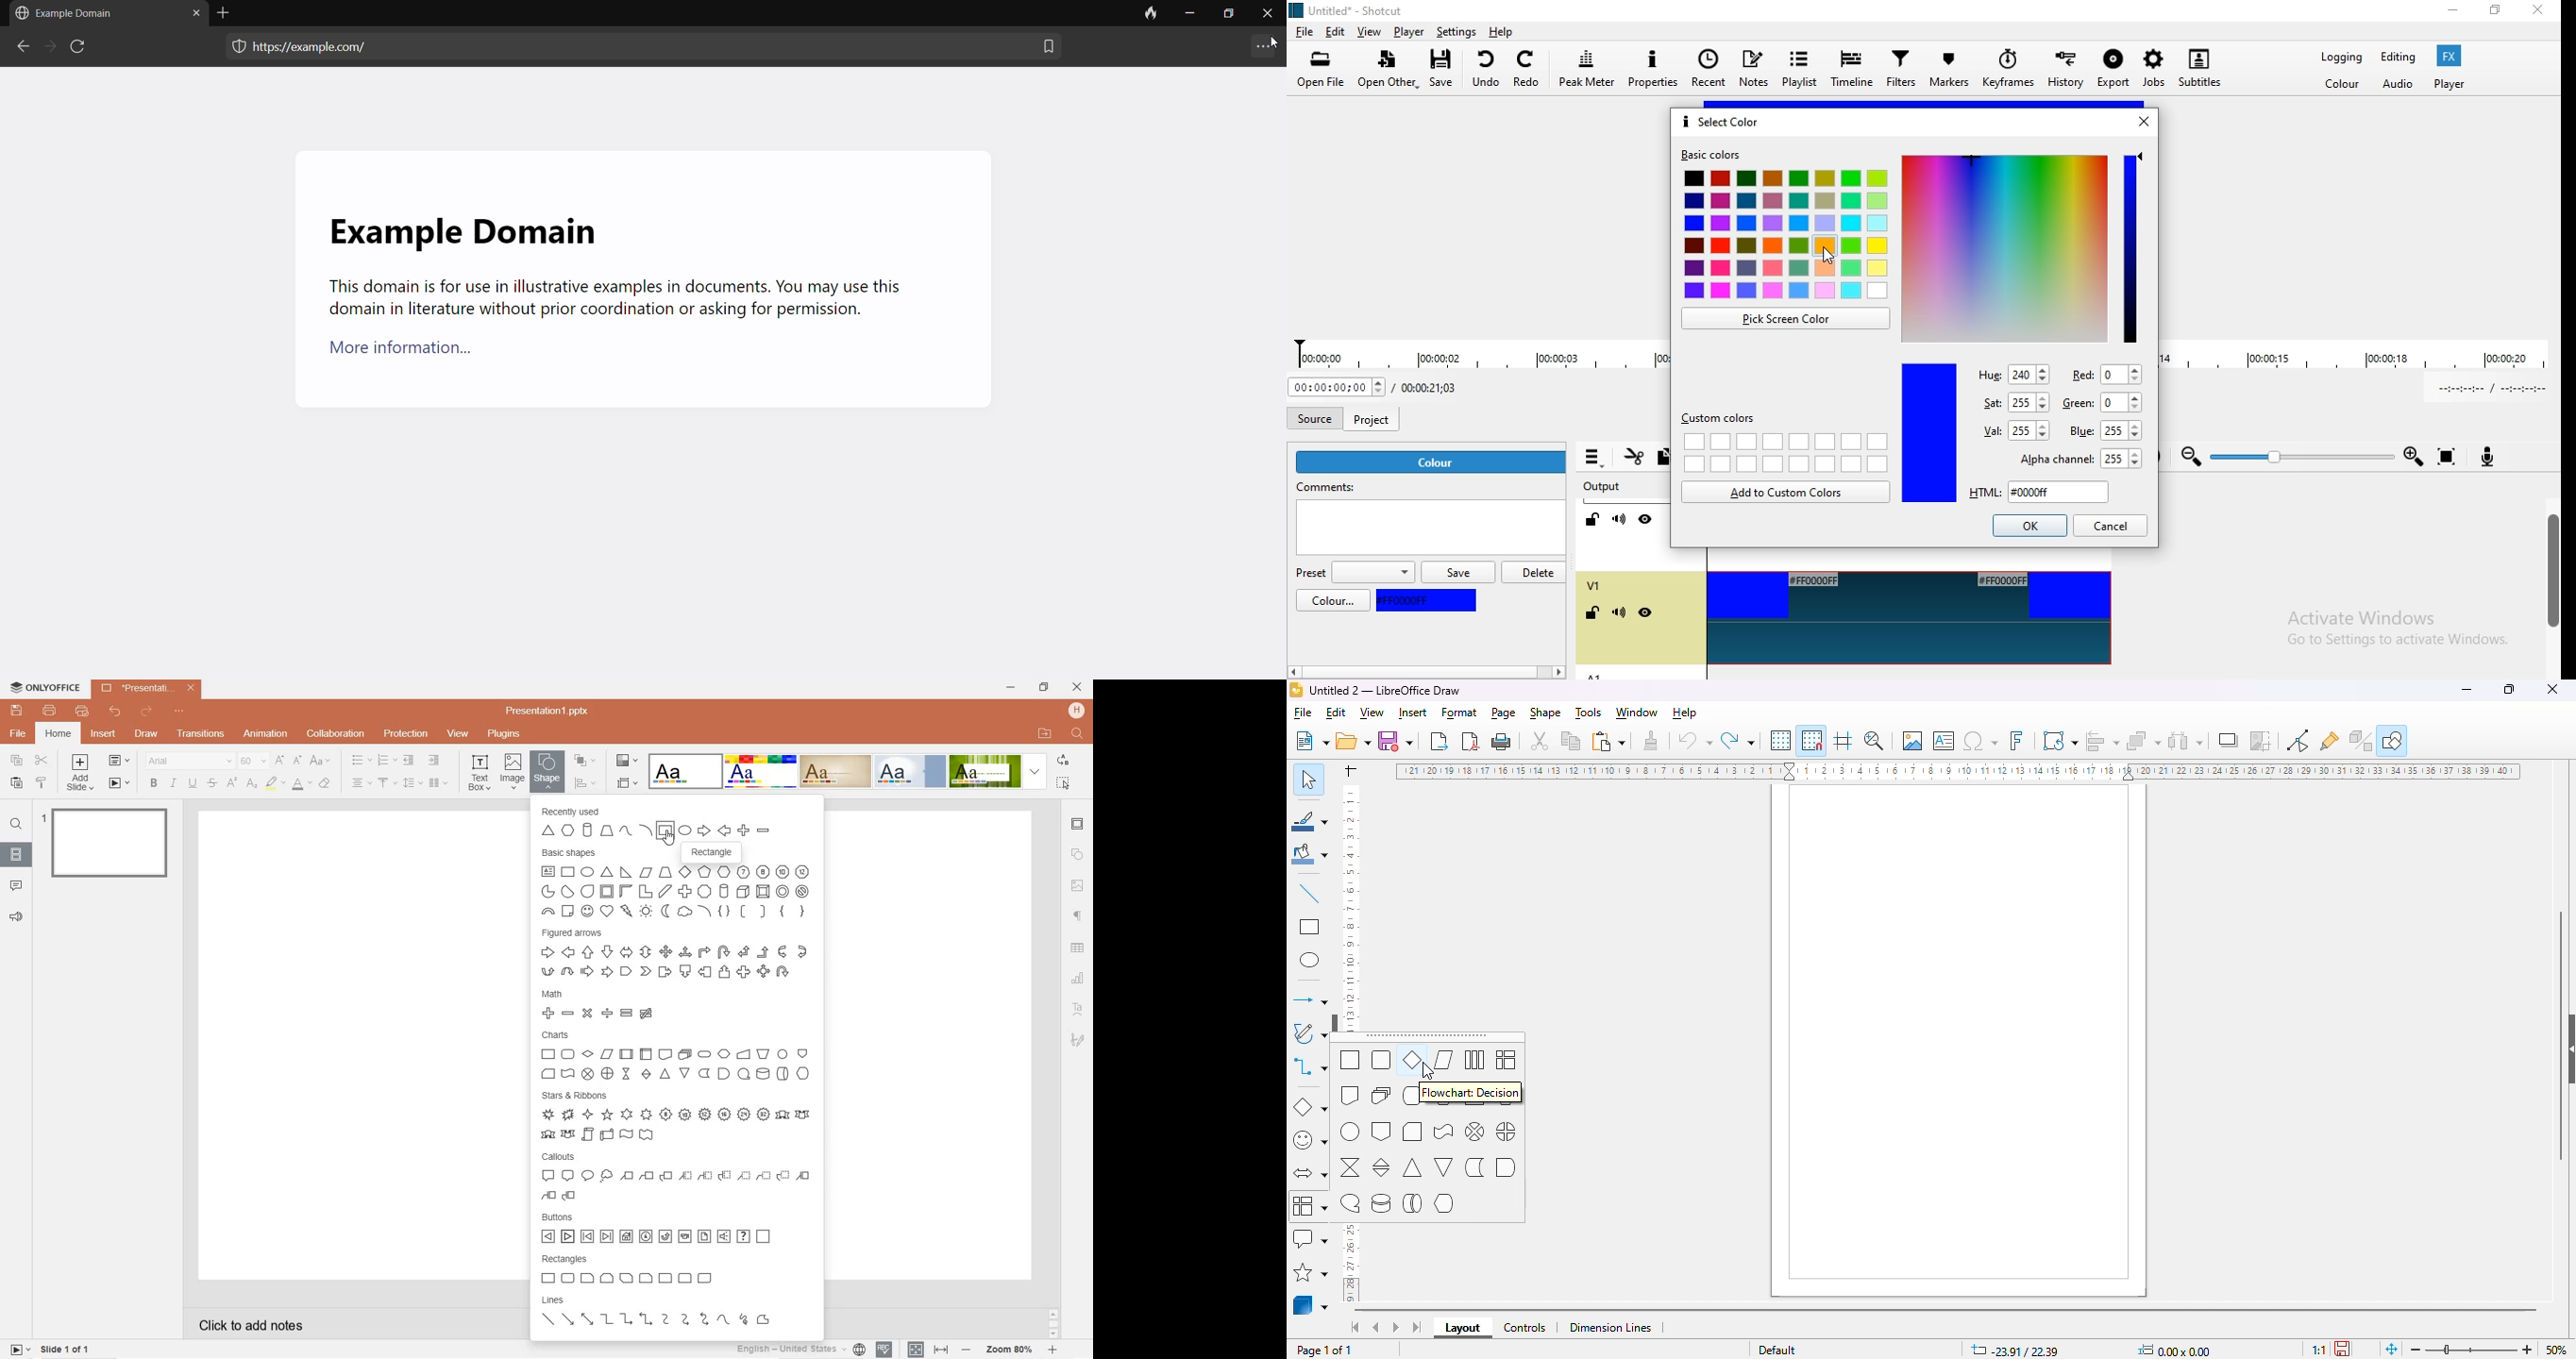  Describe the element at coordinates (569, 1054) in the screenshot. I see `Alternate Process` at that location.